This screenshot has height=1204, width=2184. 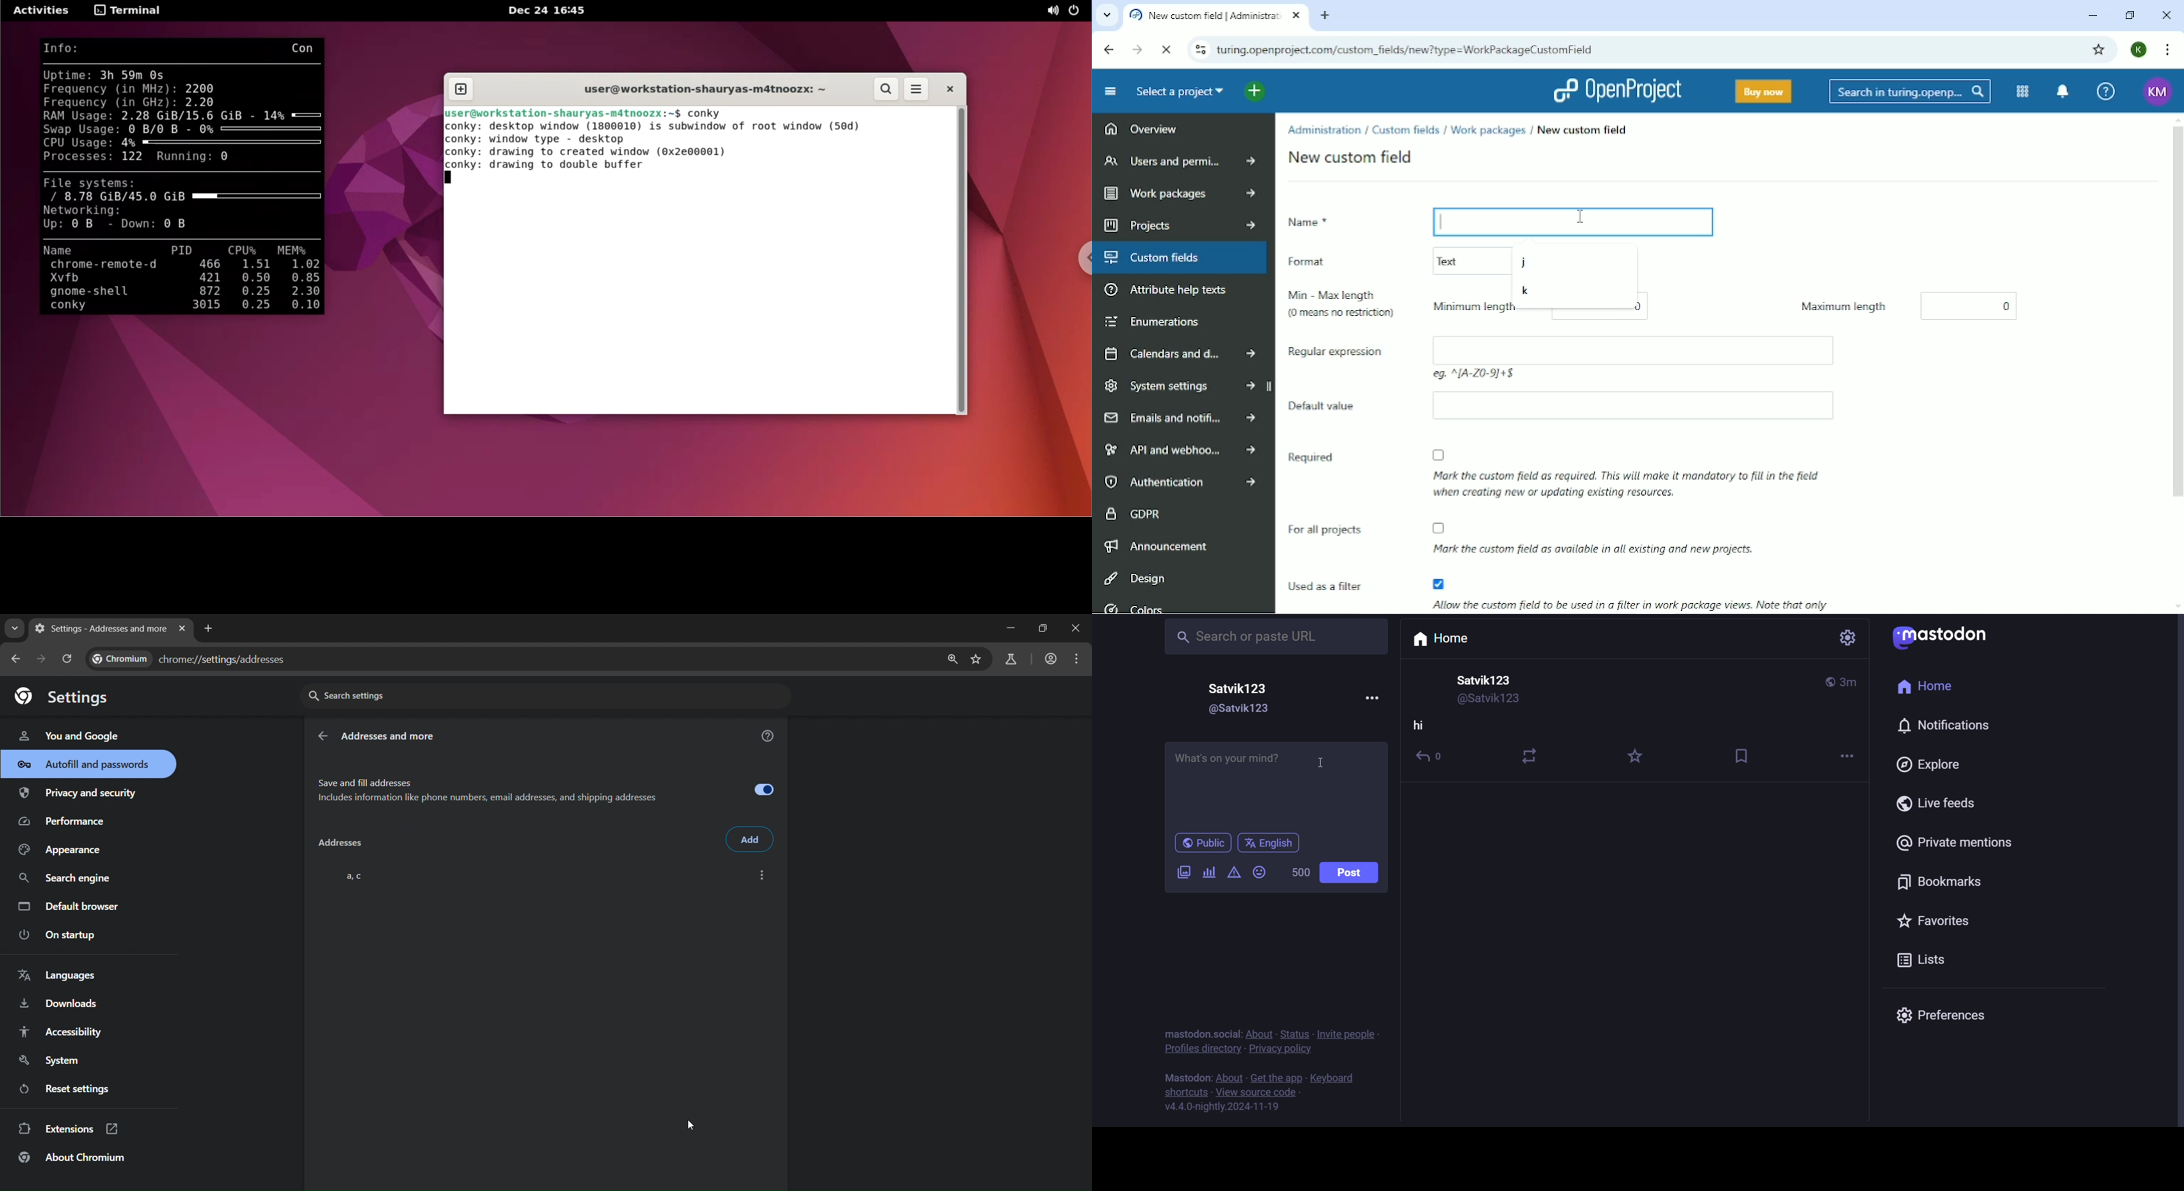 What do you see at coordinates (547, 788) in the screenshot?
I see `save and fill addresses` at bounding box center [547, 788].